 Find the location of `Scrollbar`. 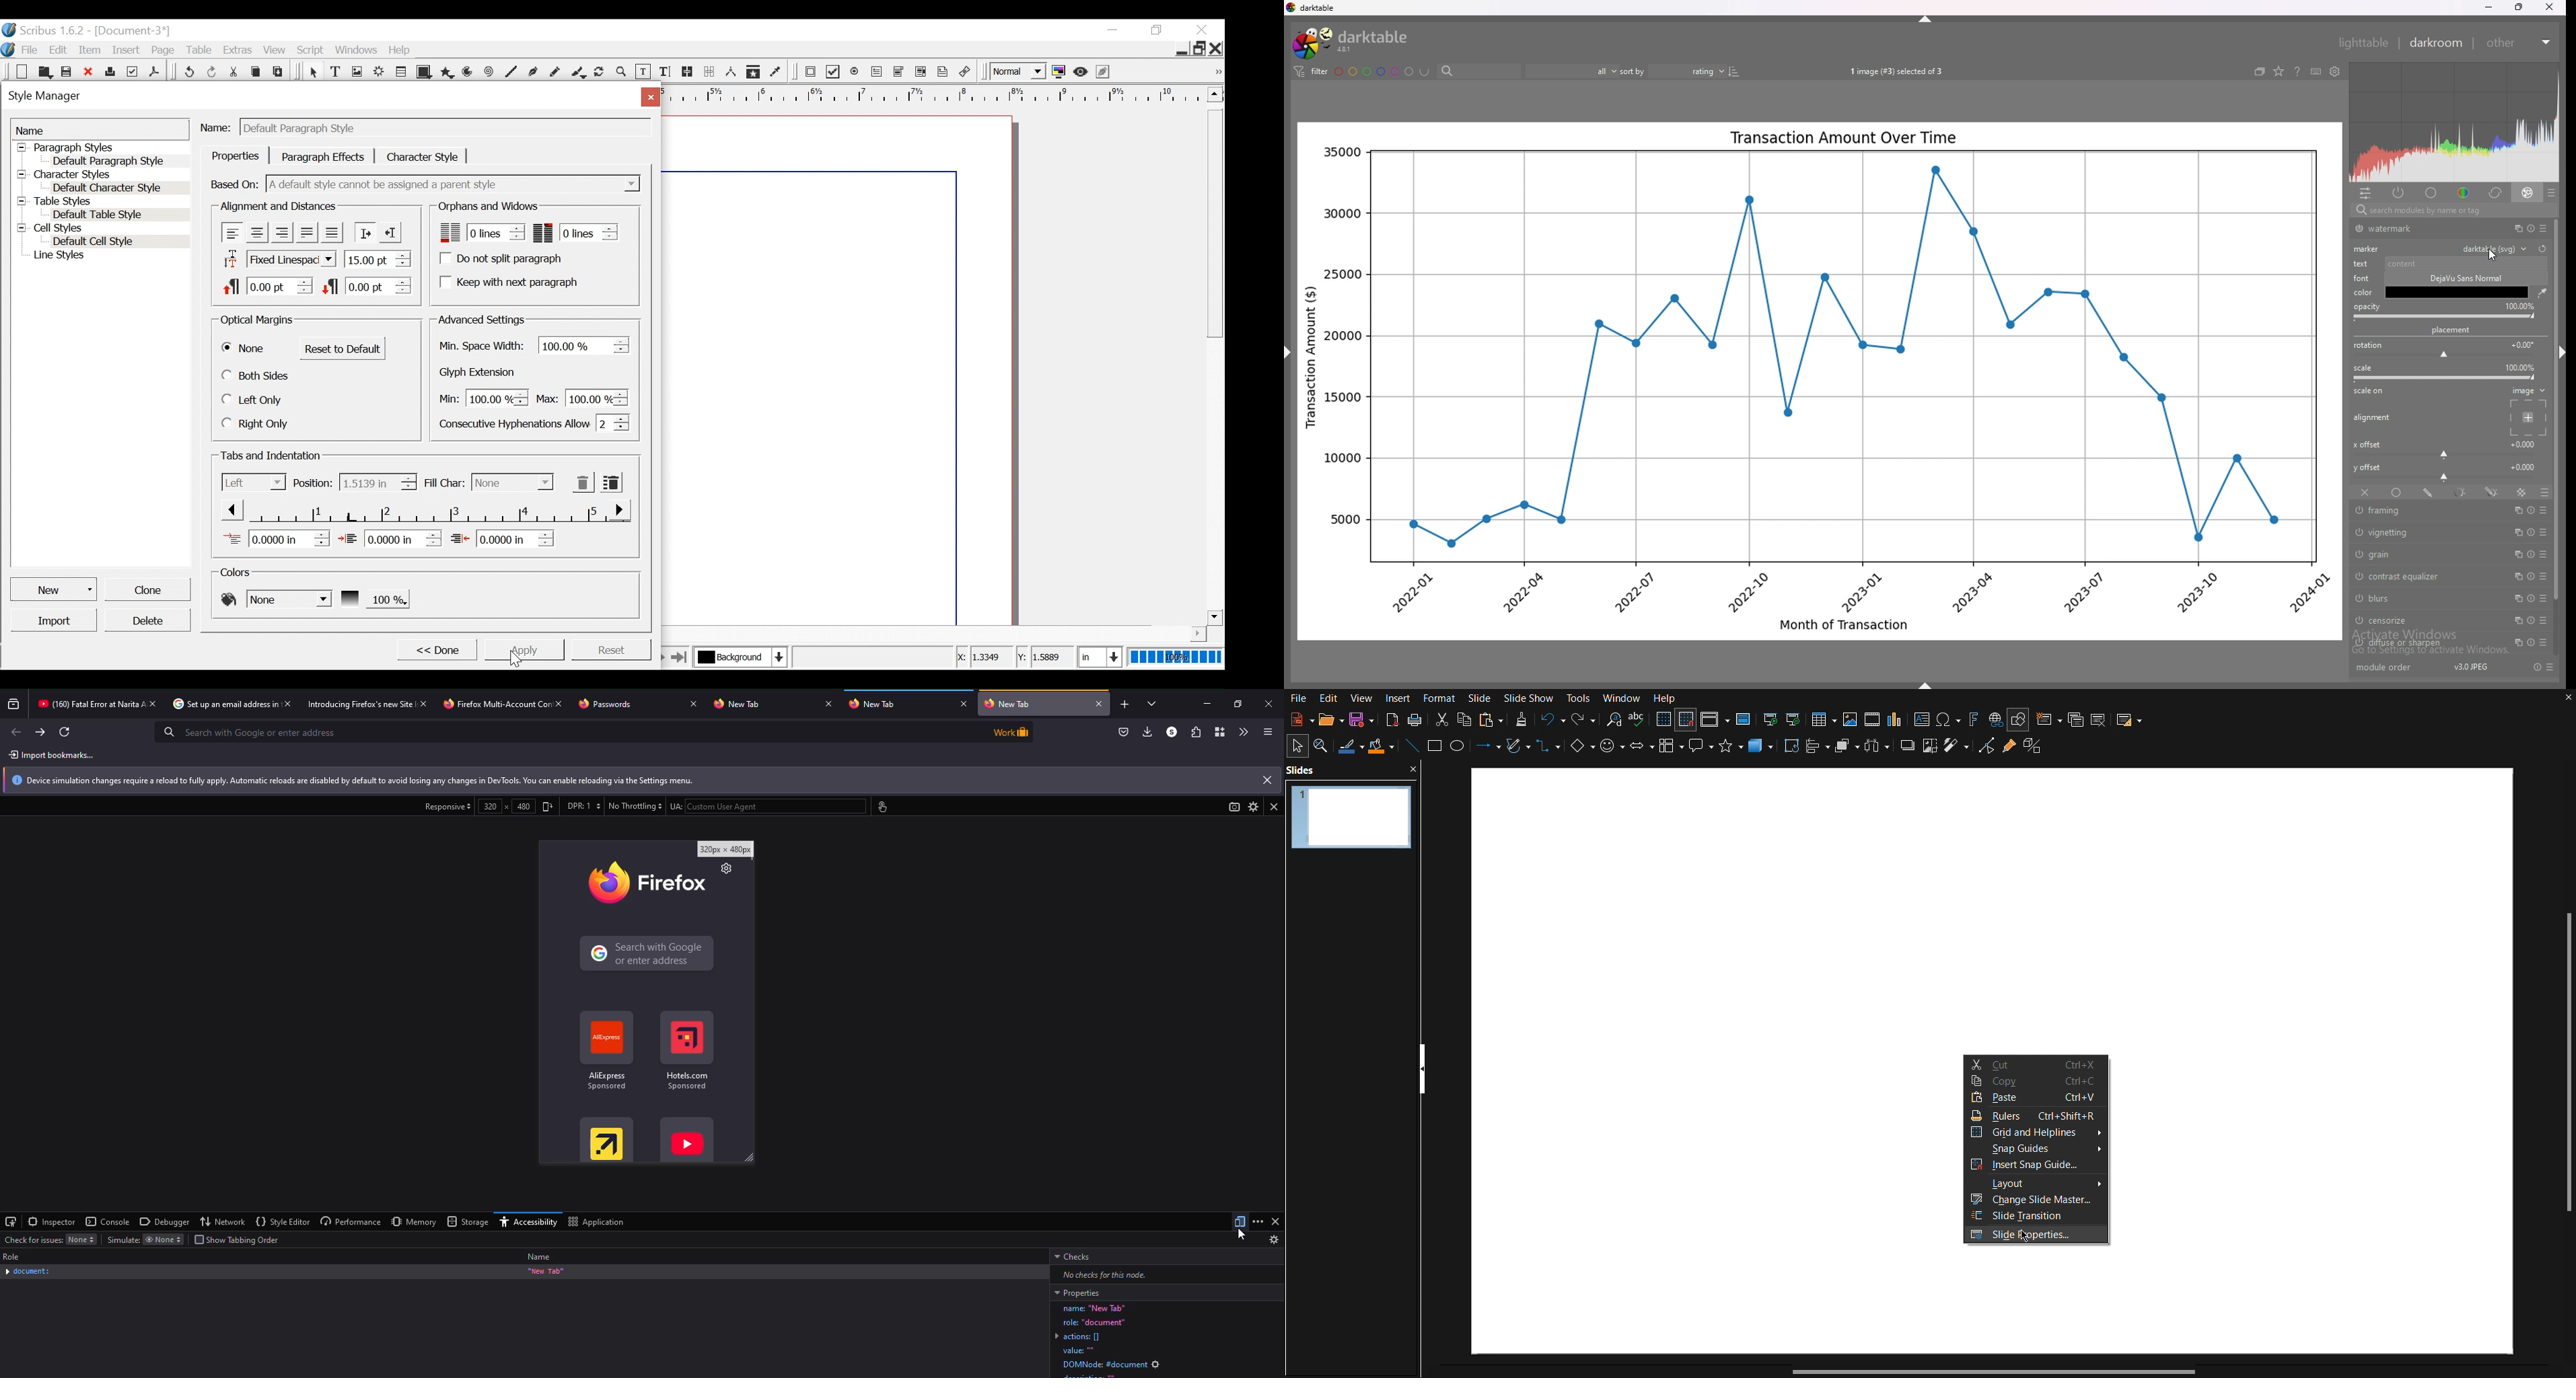

Scrollbar is located at coordinates (1990, 1372).